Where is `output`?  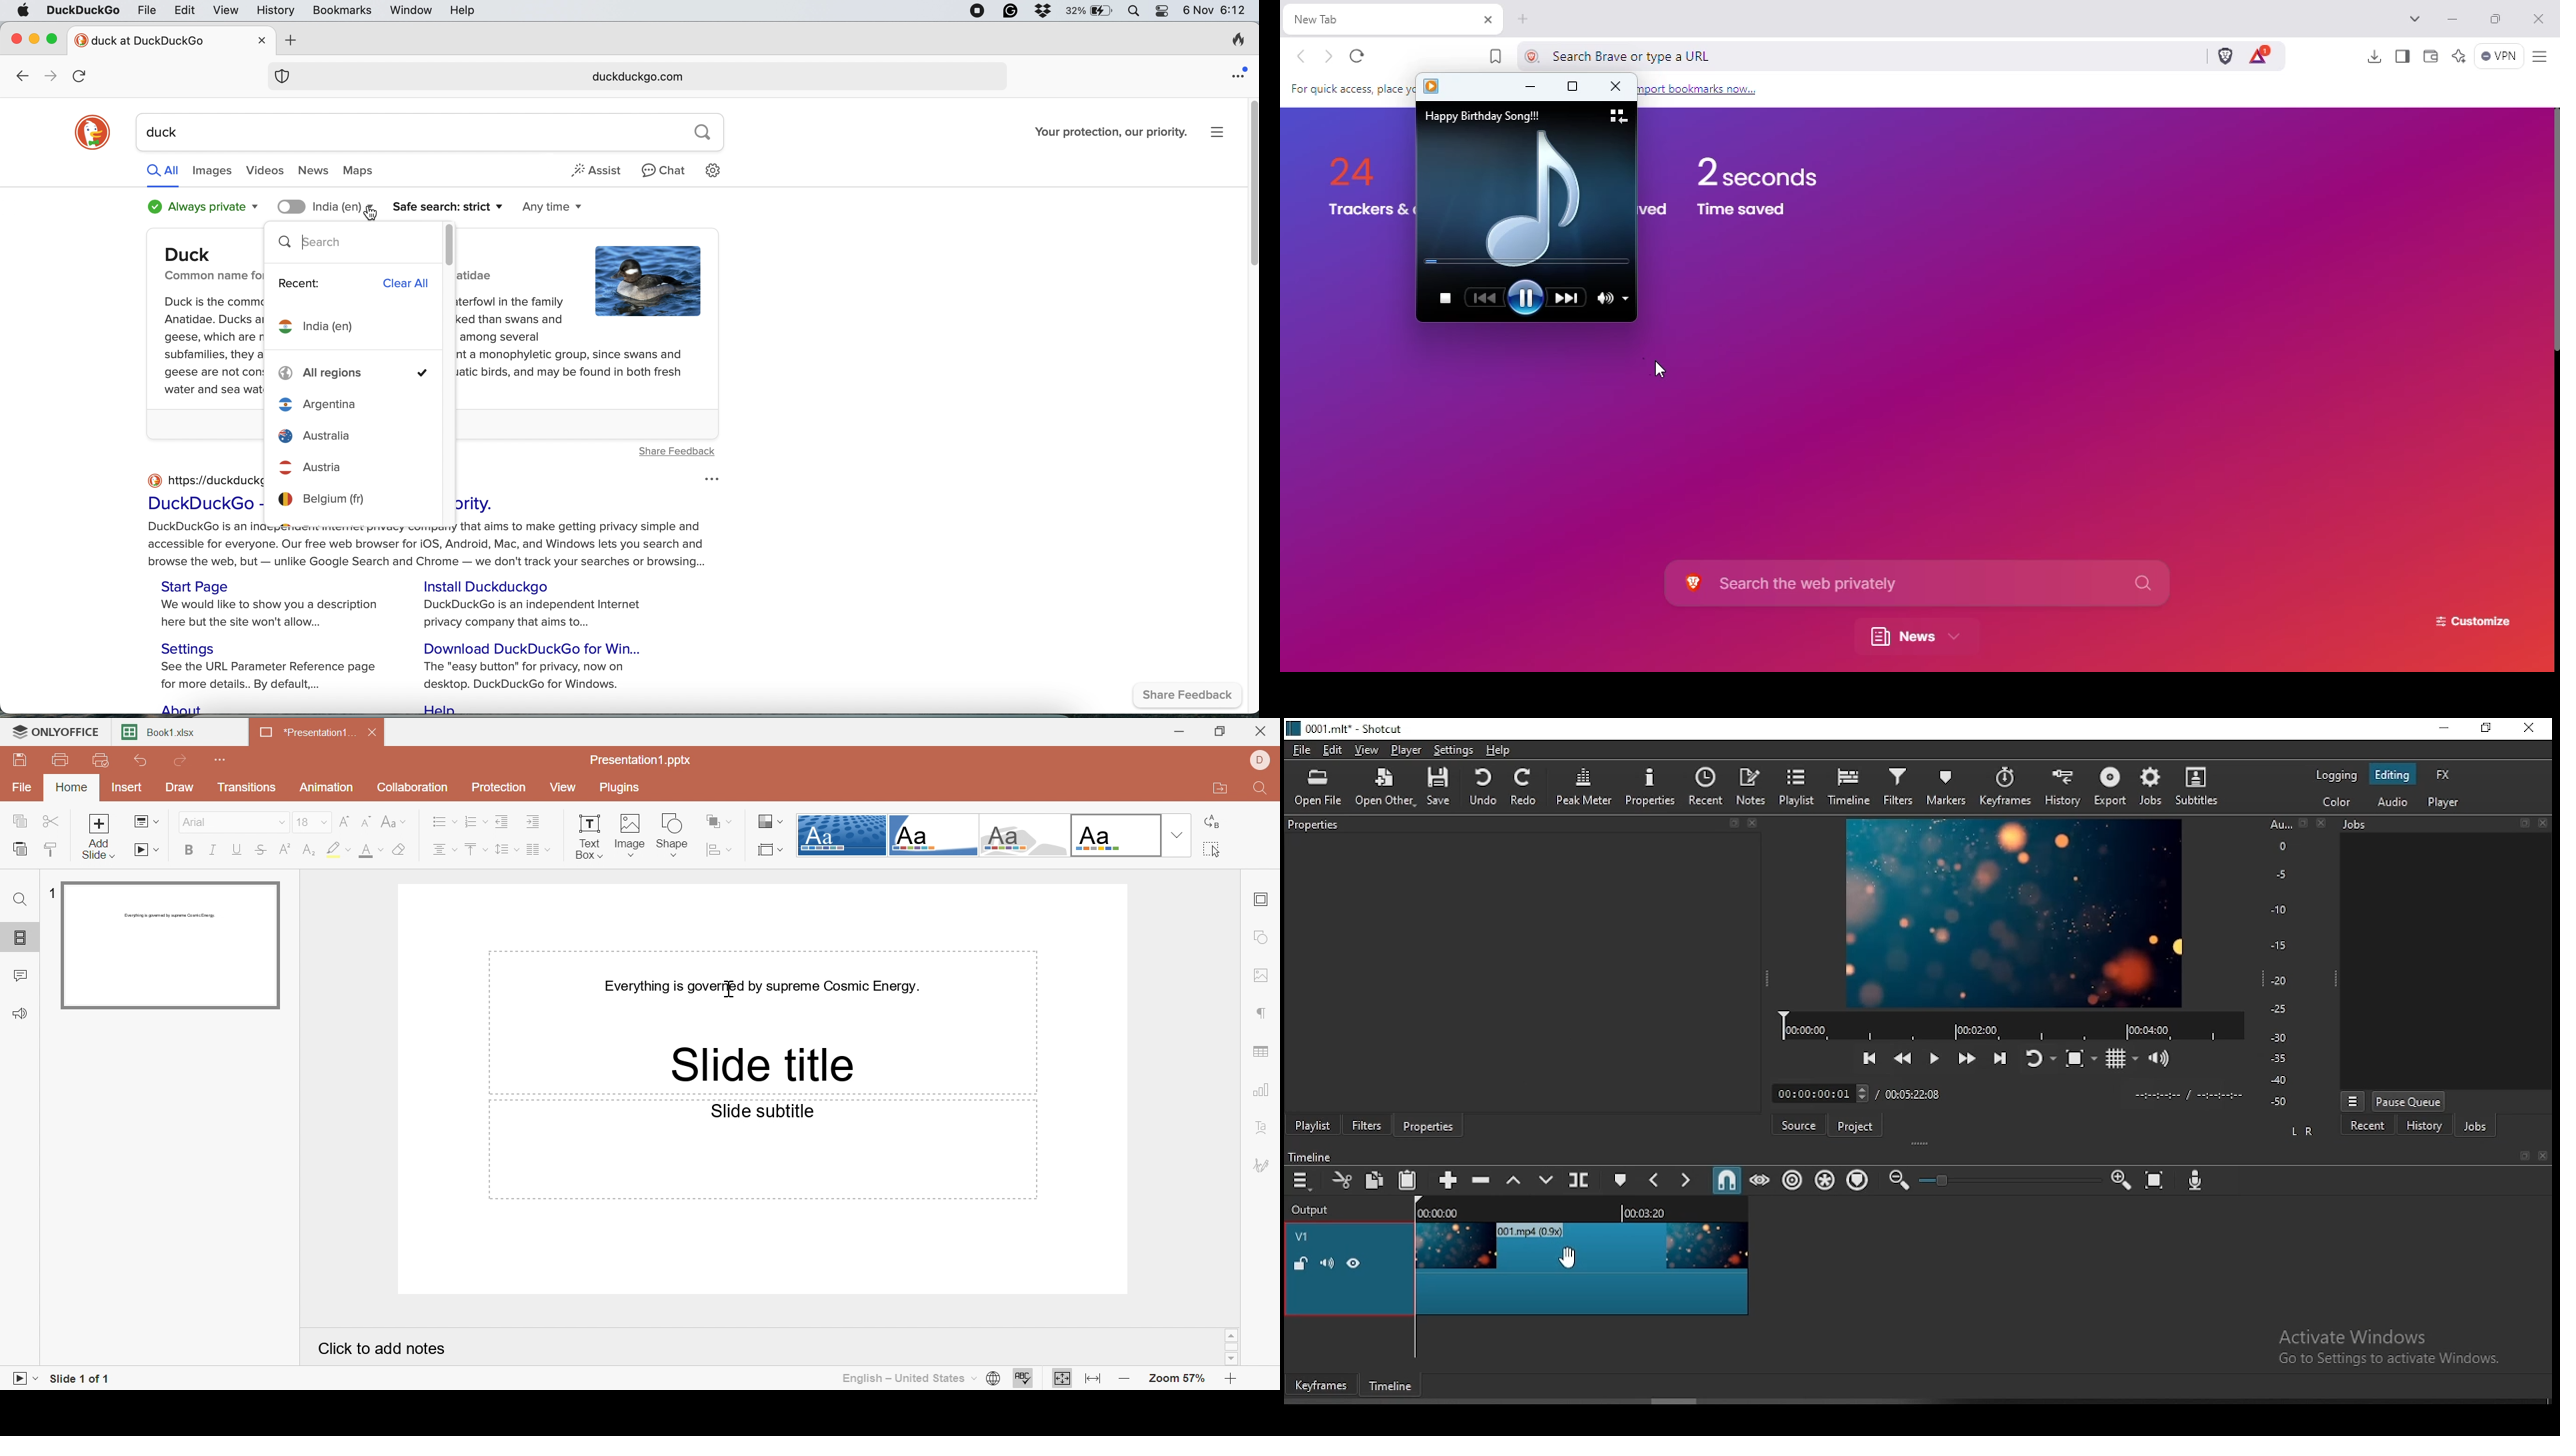 output is located at coordinates (1318, 1210).